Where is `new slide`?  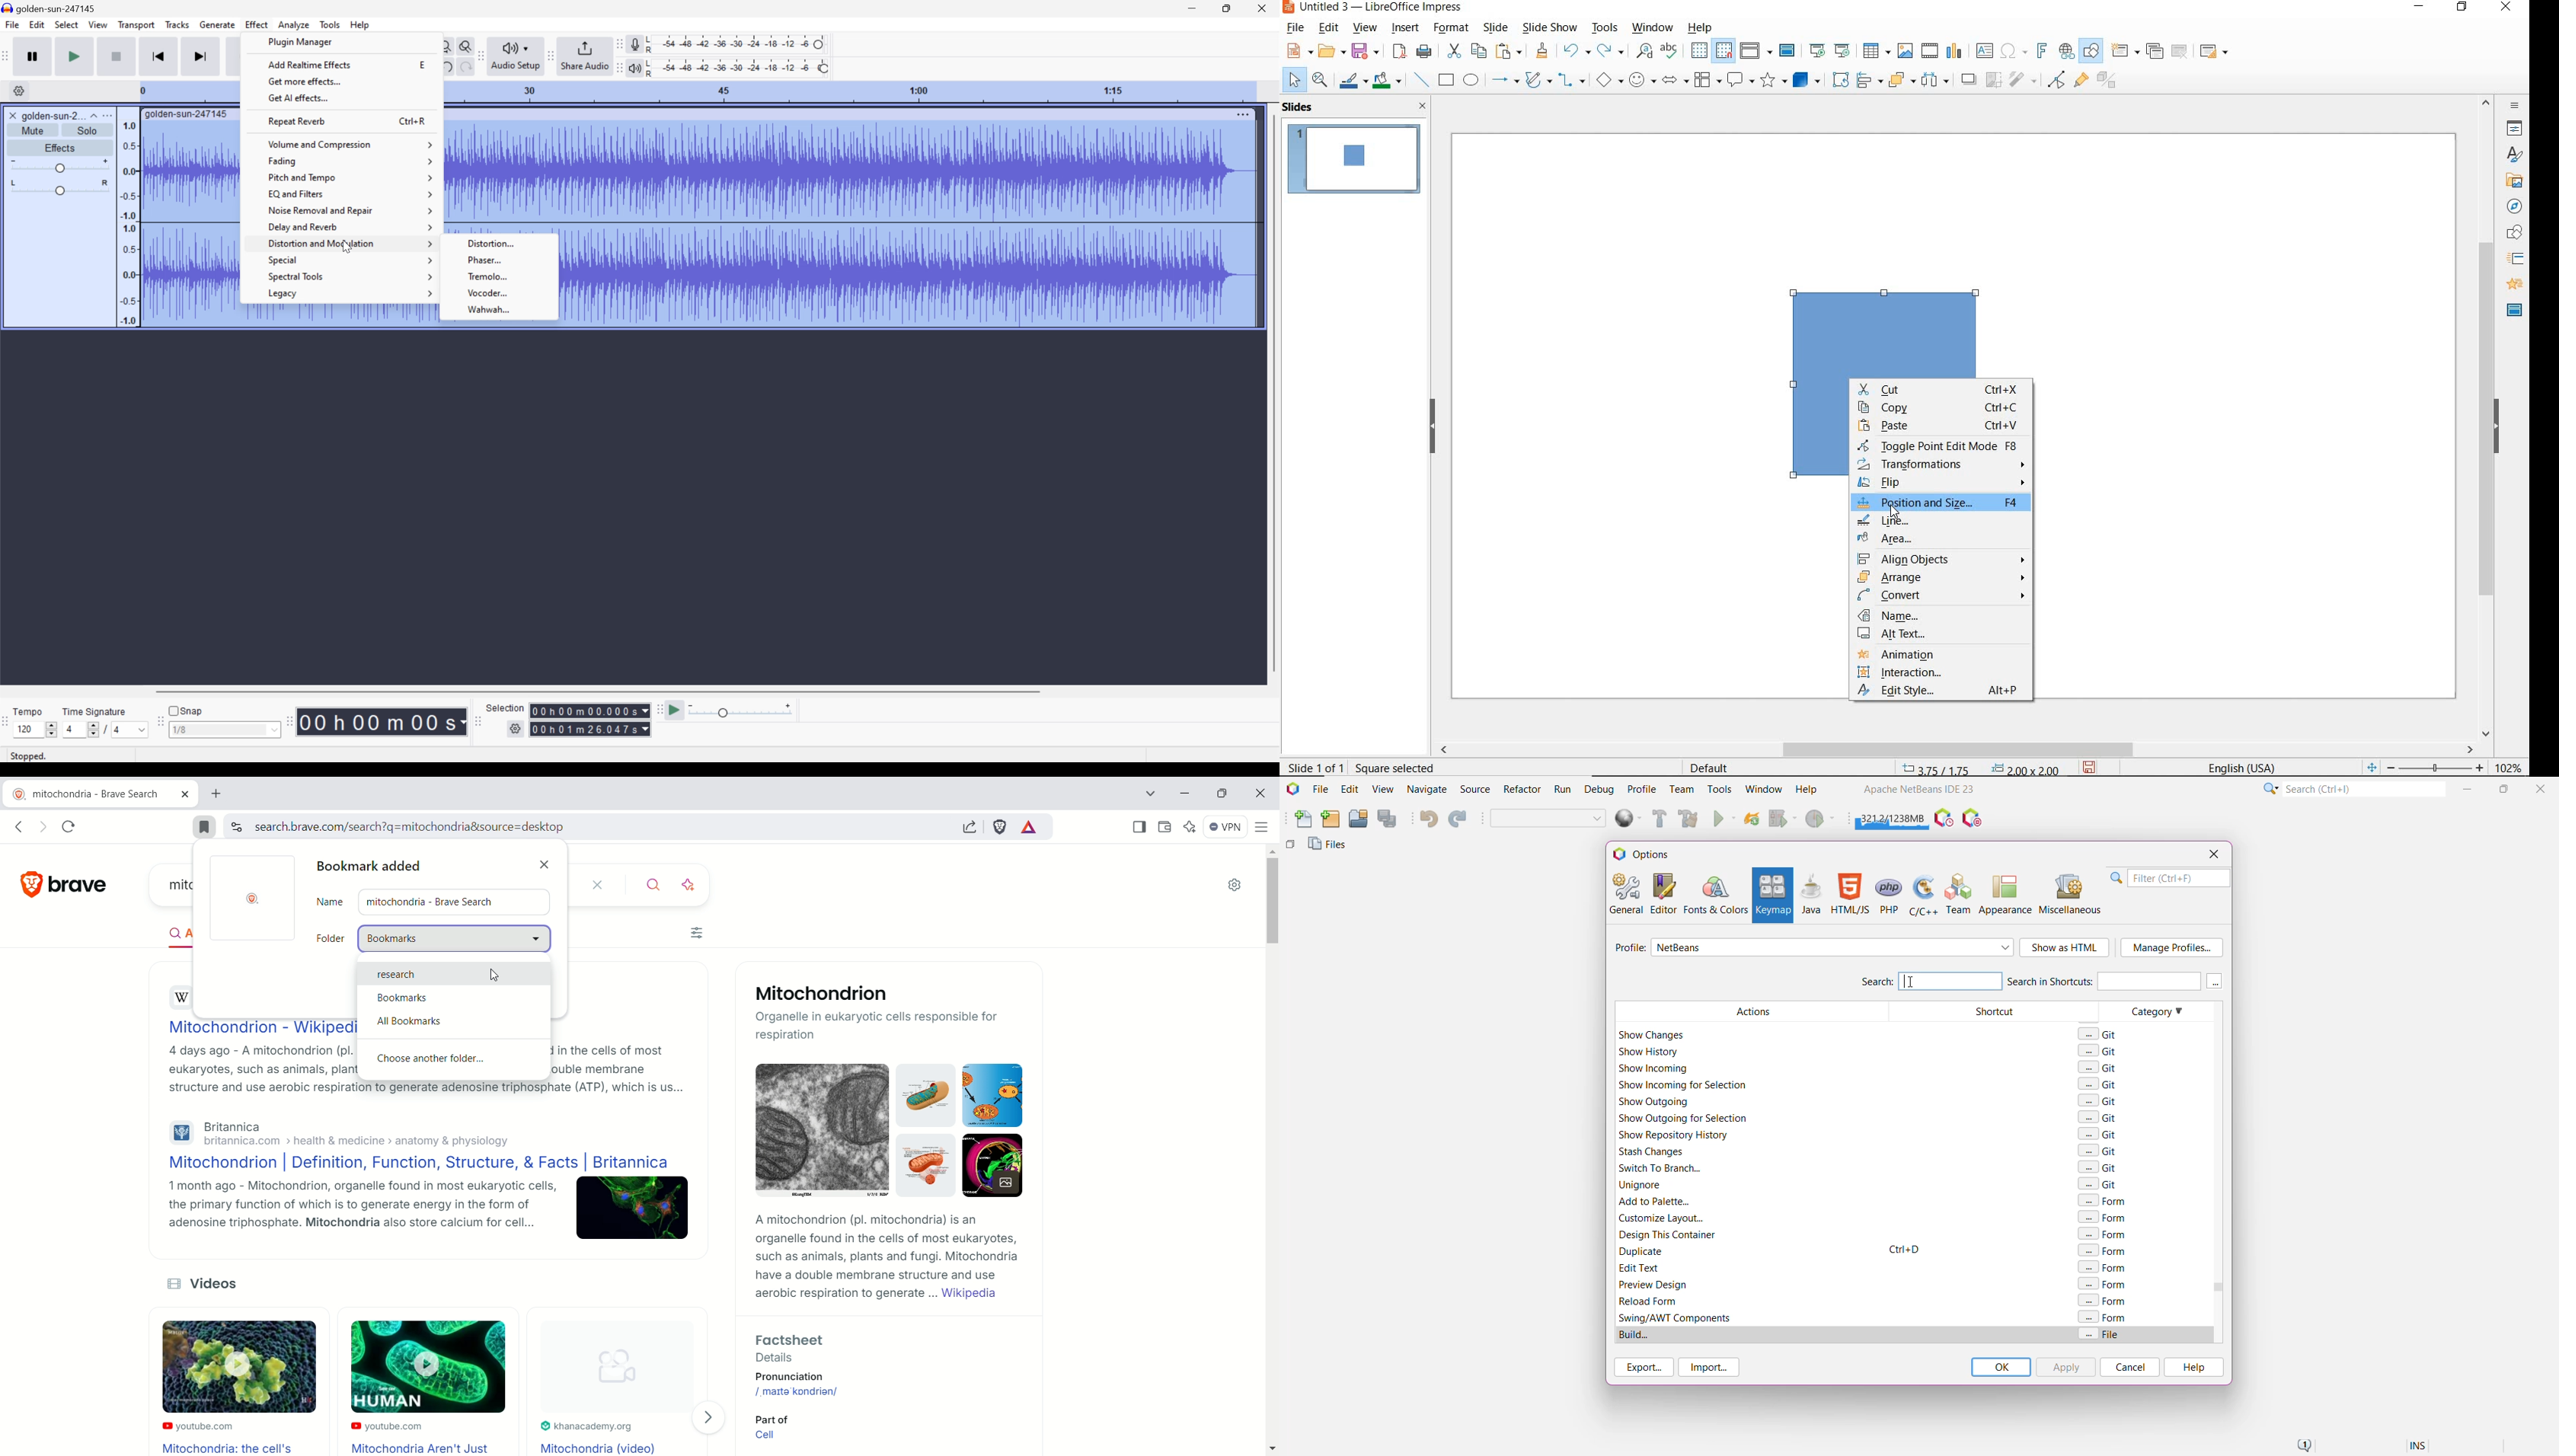 new slide is located at coordinates (2126, 54).